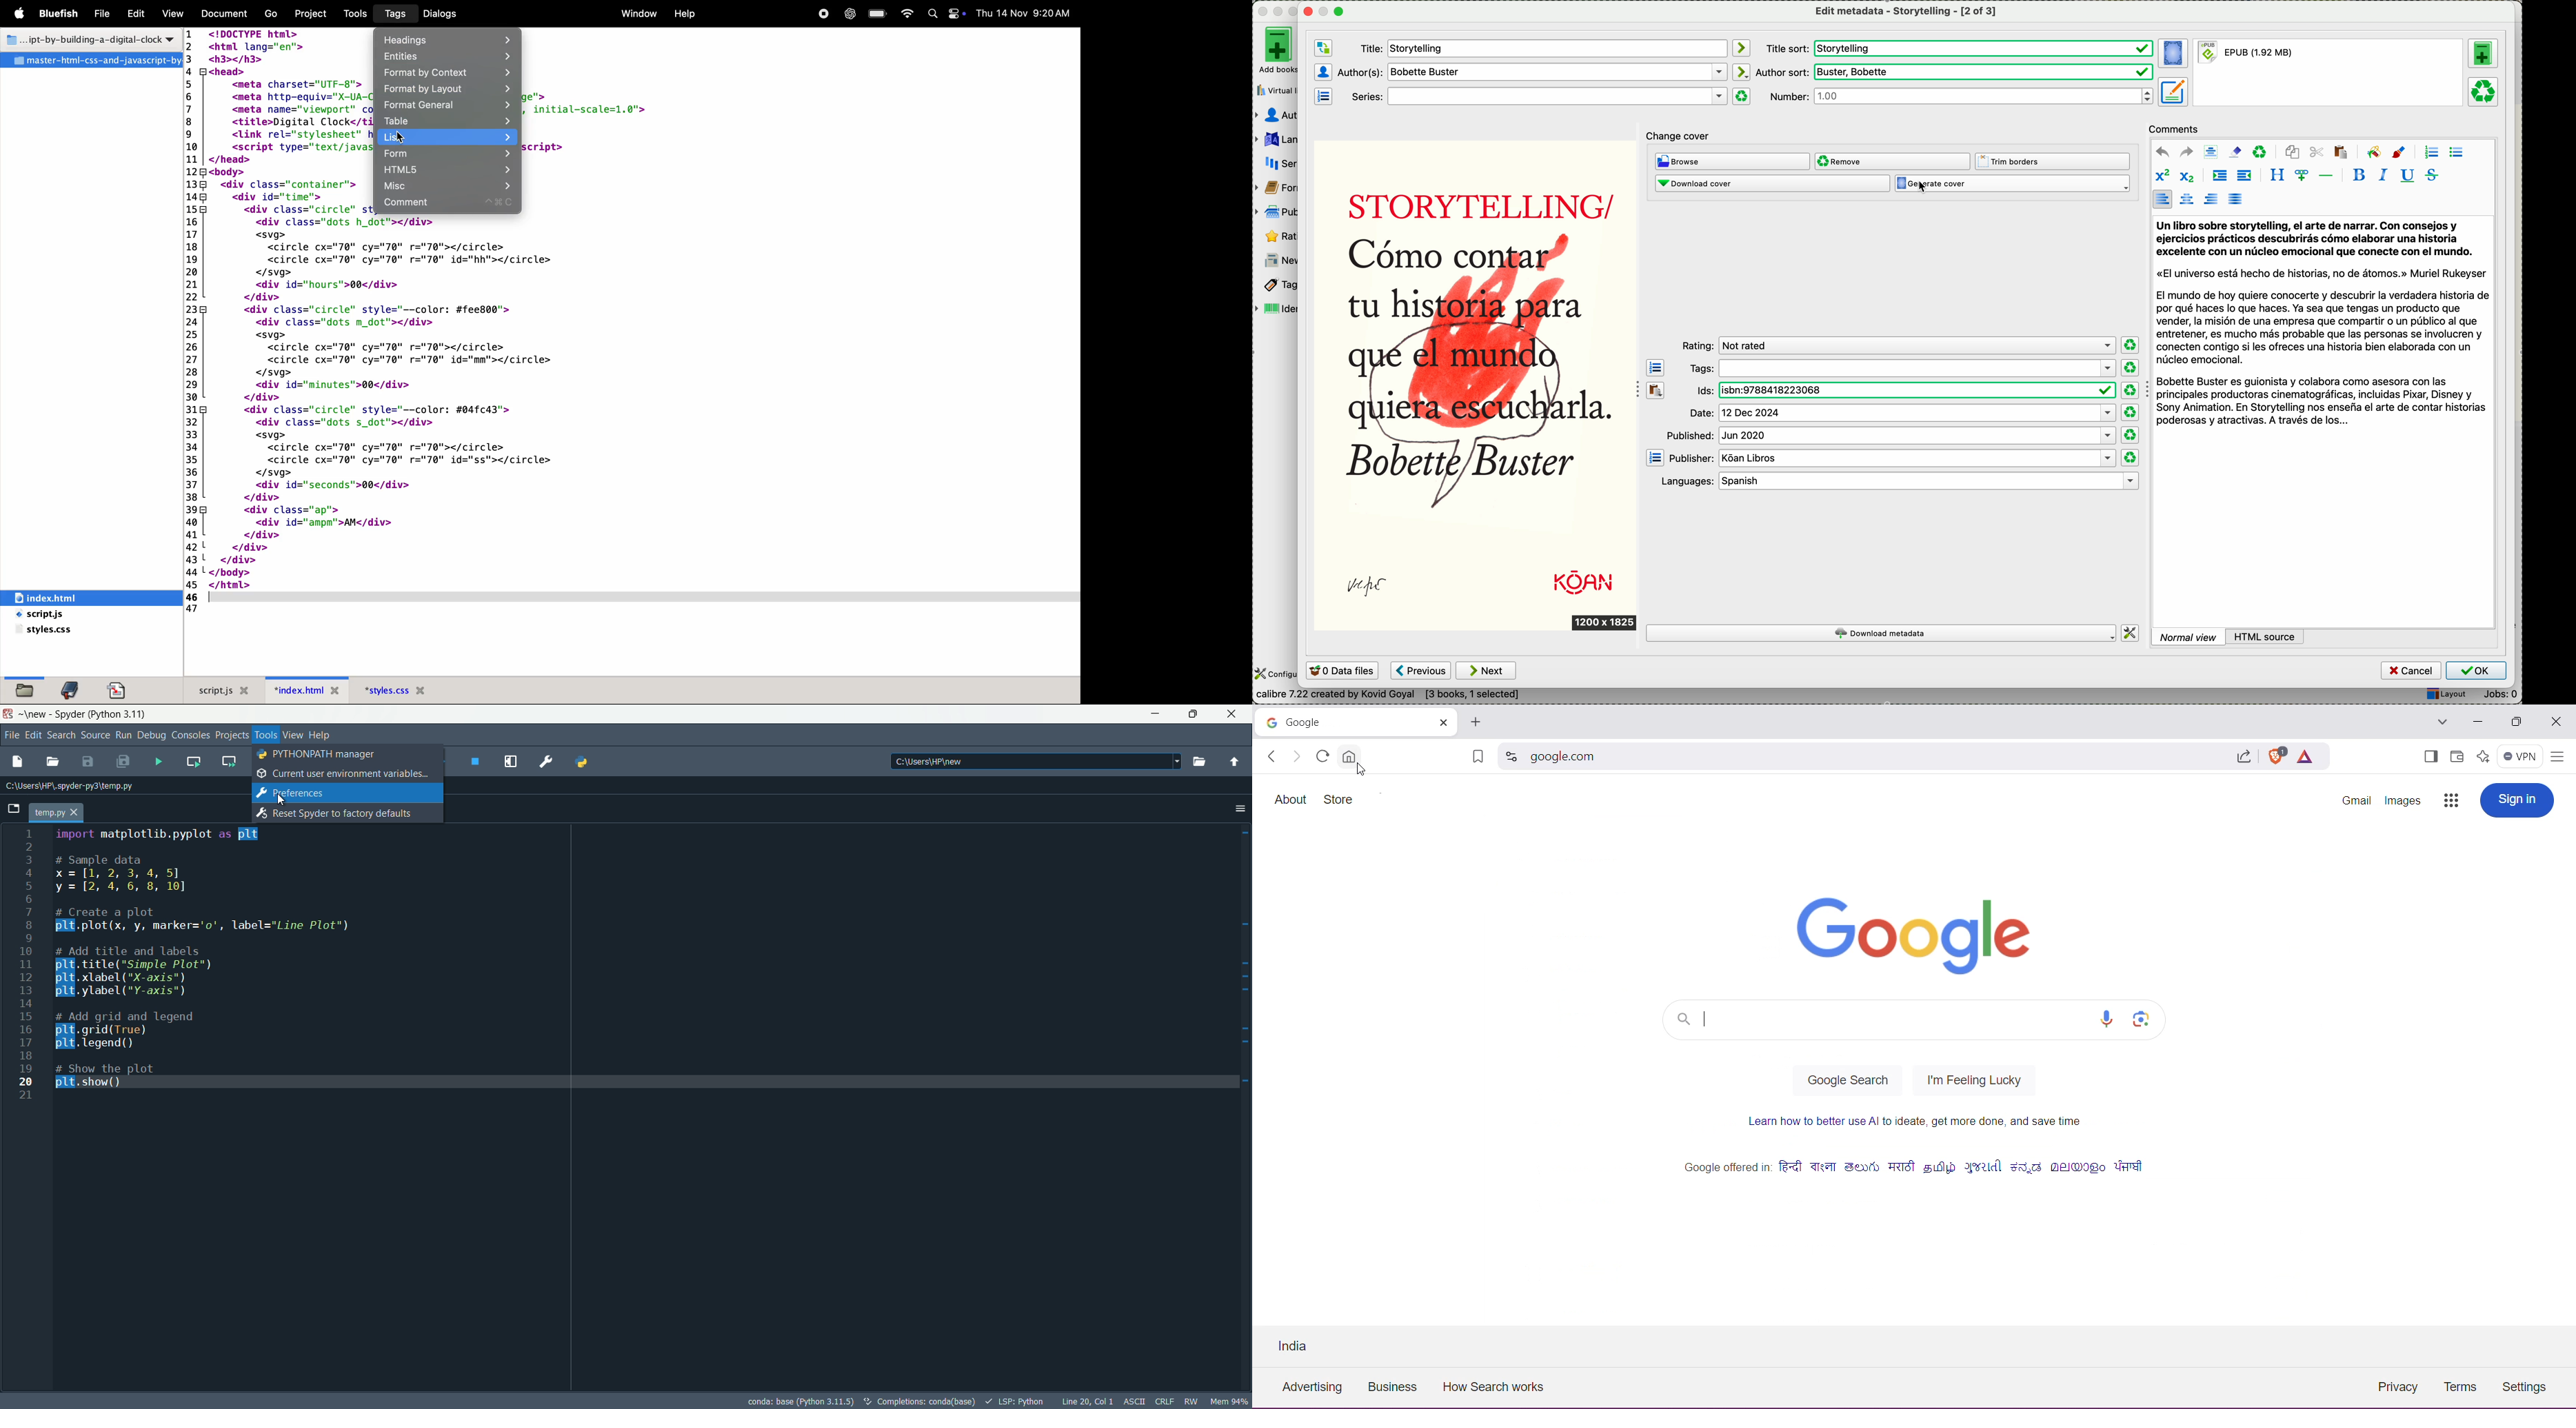  What do you see at coordinates (173, 13) in the screenshot?
I see `View` at bounding box center [173, 13].